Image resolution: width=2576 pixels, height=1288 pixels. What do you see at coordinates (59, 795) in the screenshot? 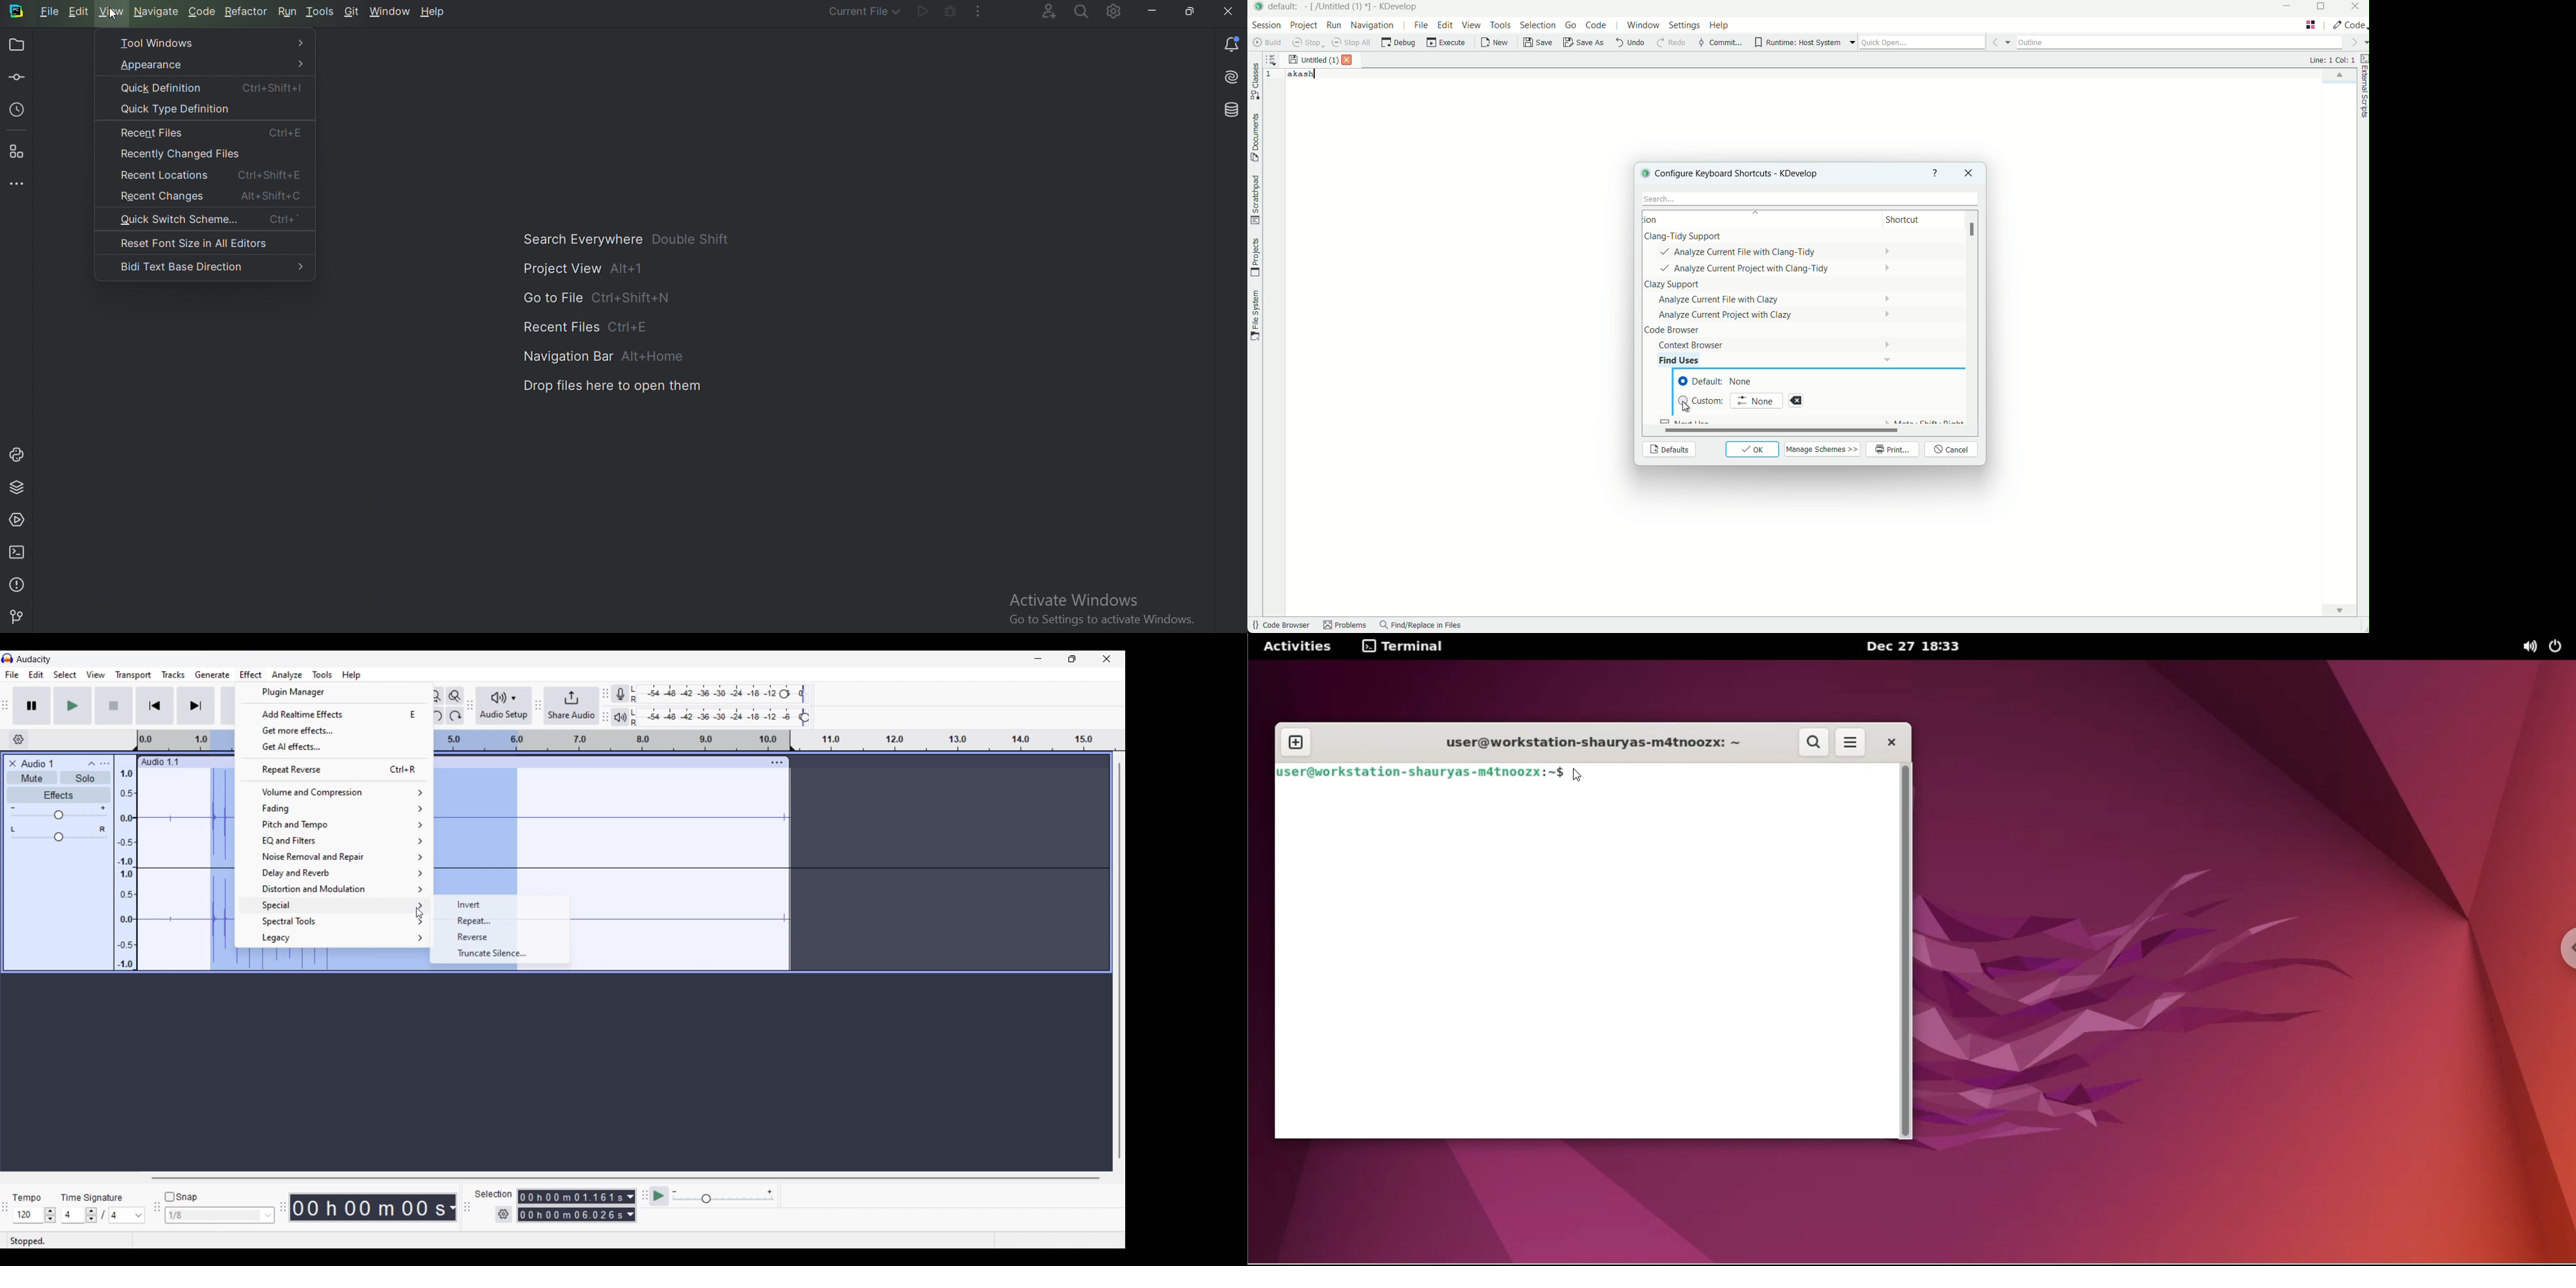
I see `Effects` at bounding box center [59, 795].